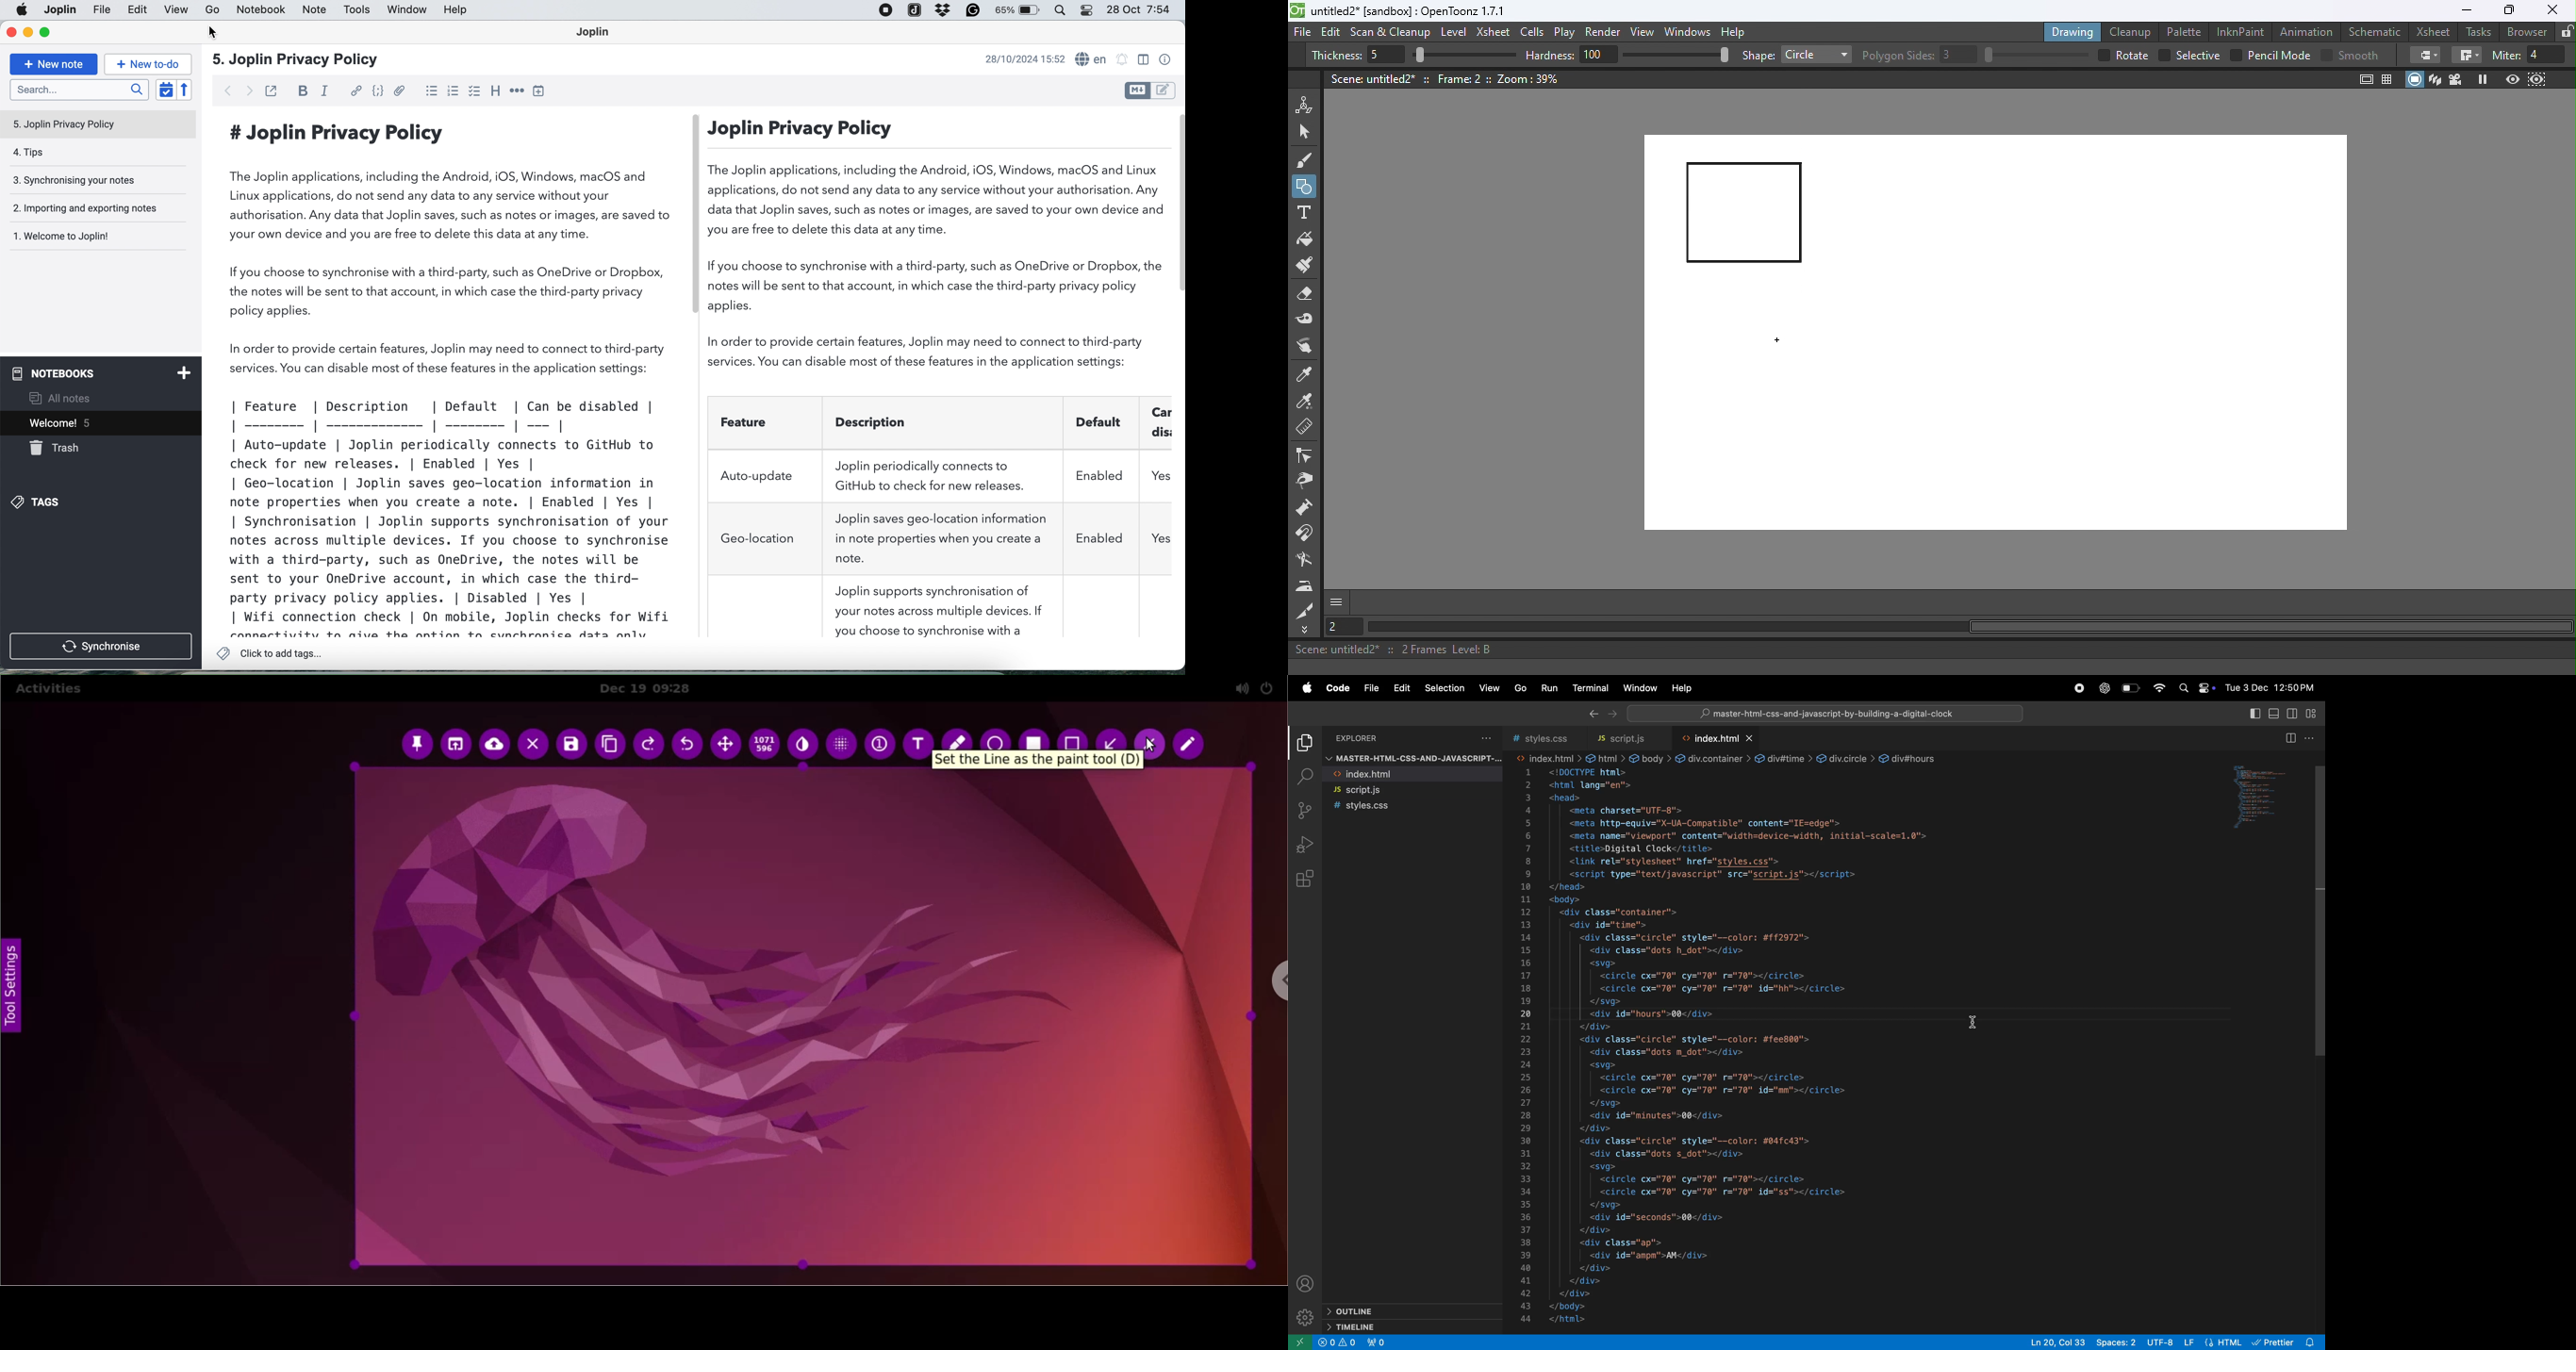 The height and width of the screenshot is (1372, 2576). What do you see at coordinates (93, 208) in the screenshot?
I see `2. Importing and exporting notes` at bounding box center [93, 208].